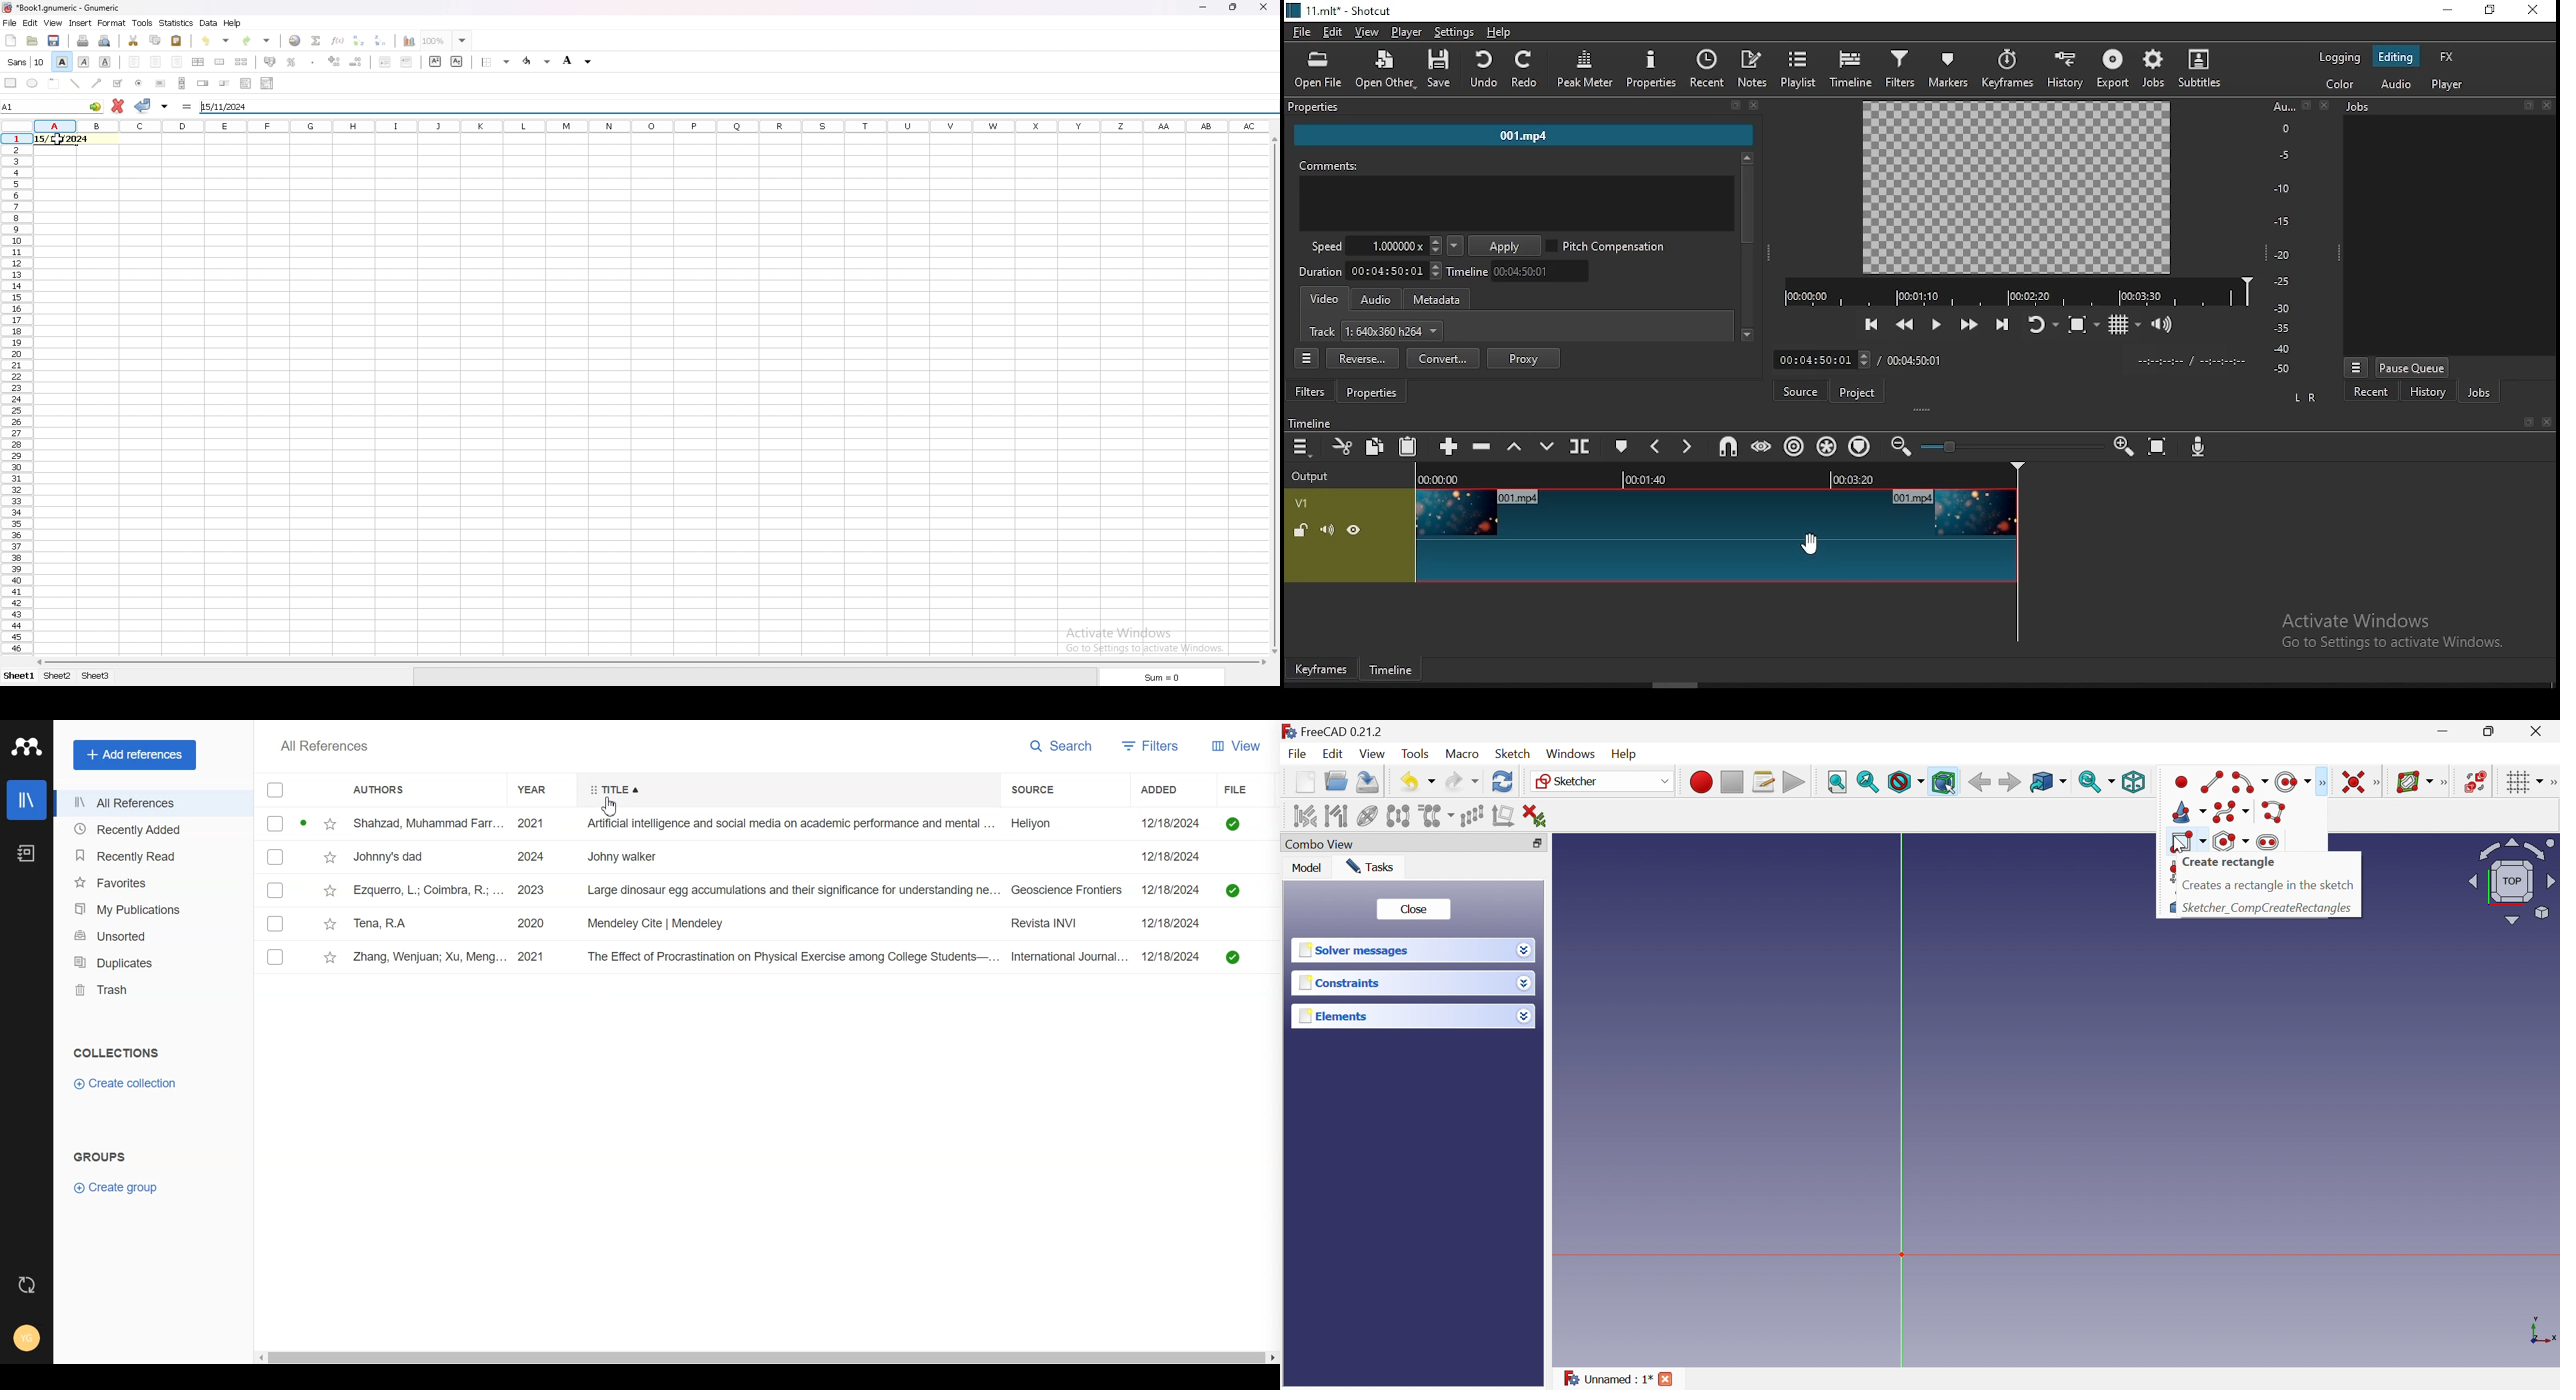 The image size is (2576, 1400). I want to click on minimize, so click(2446, 11).